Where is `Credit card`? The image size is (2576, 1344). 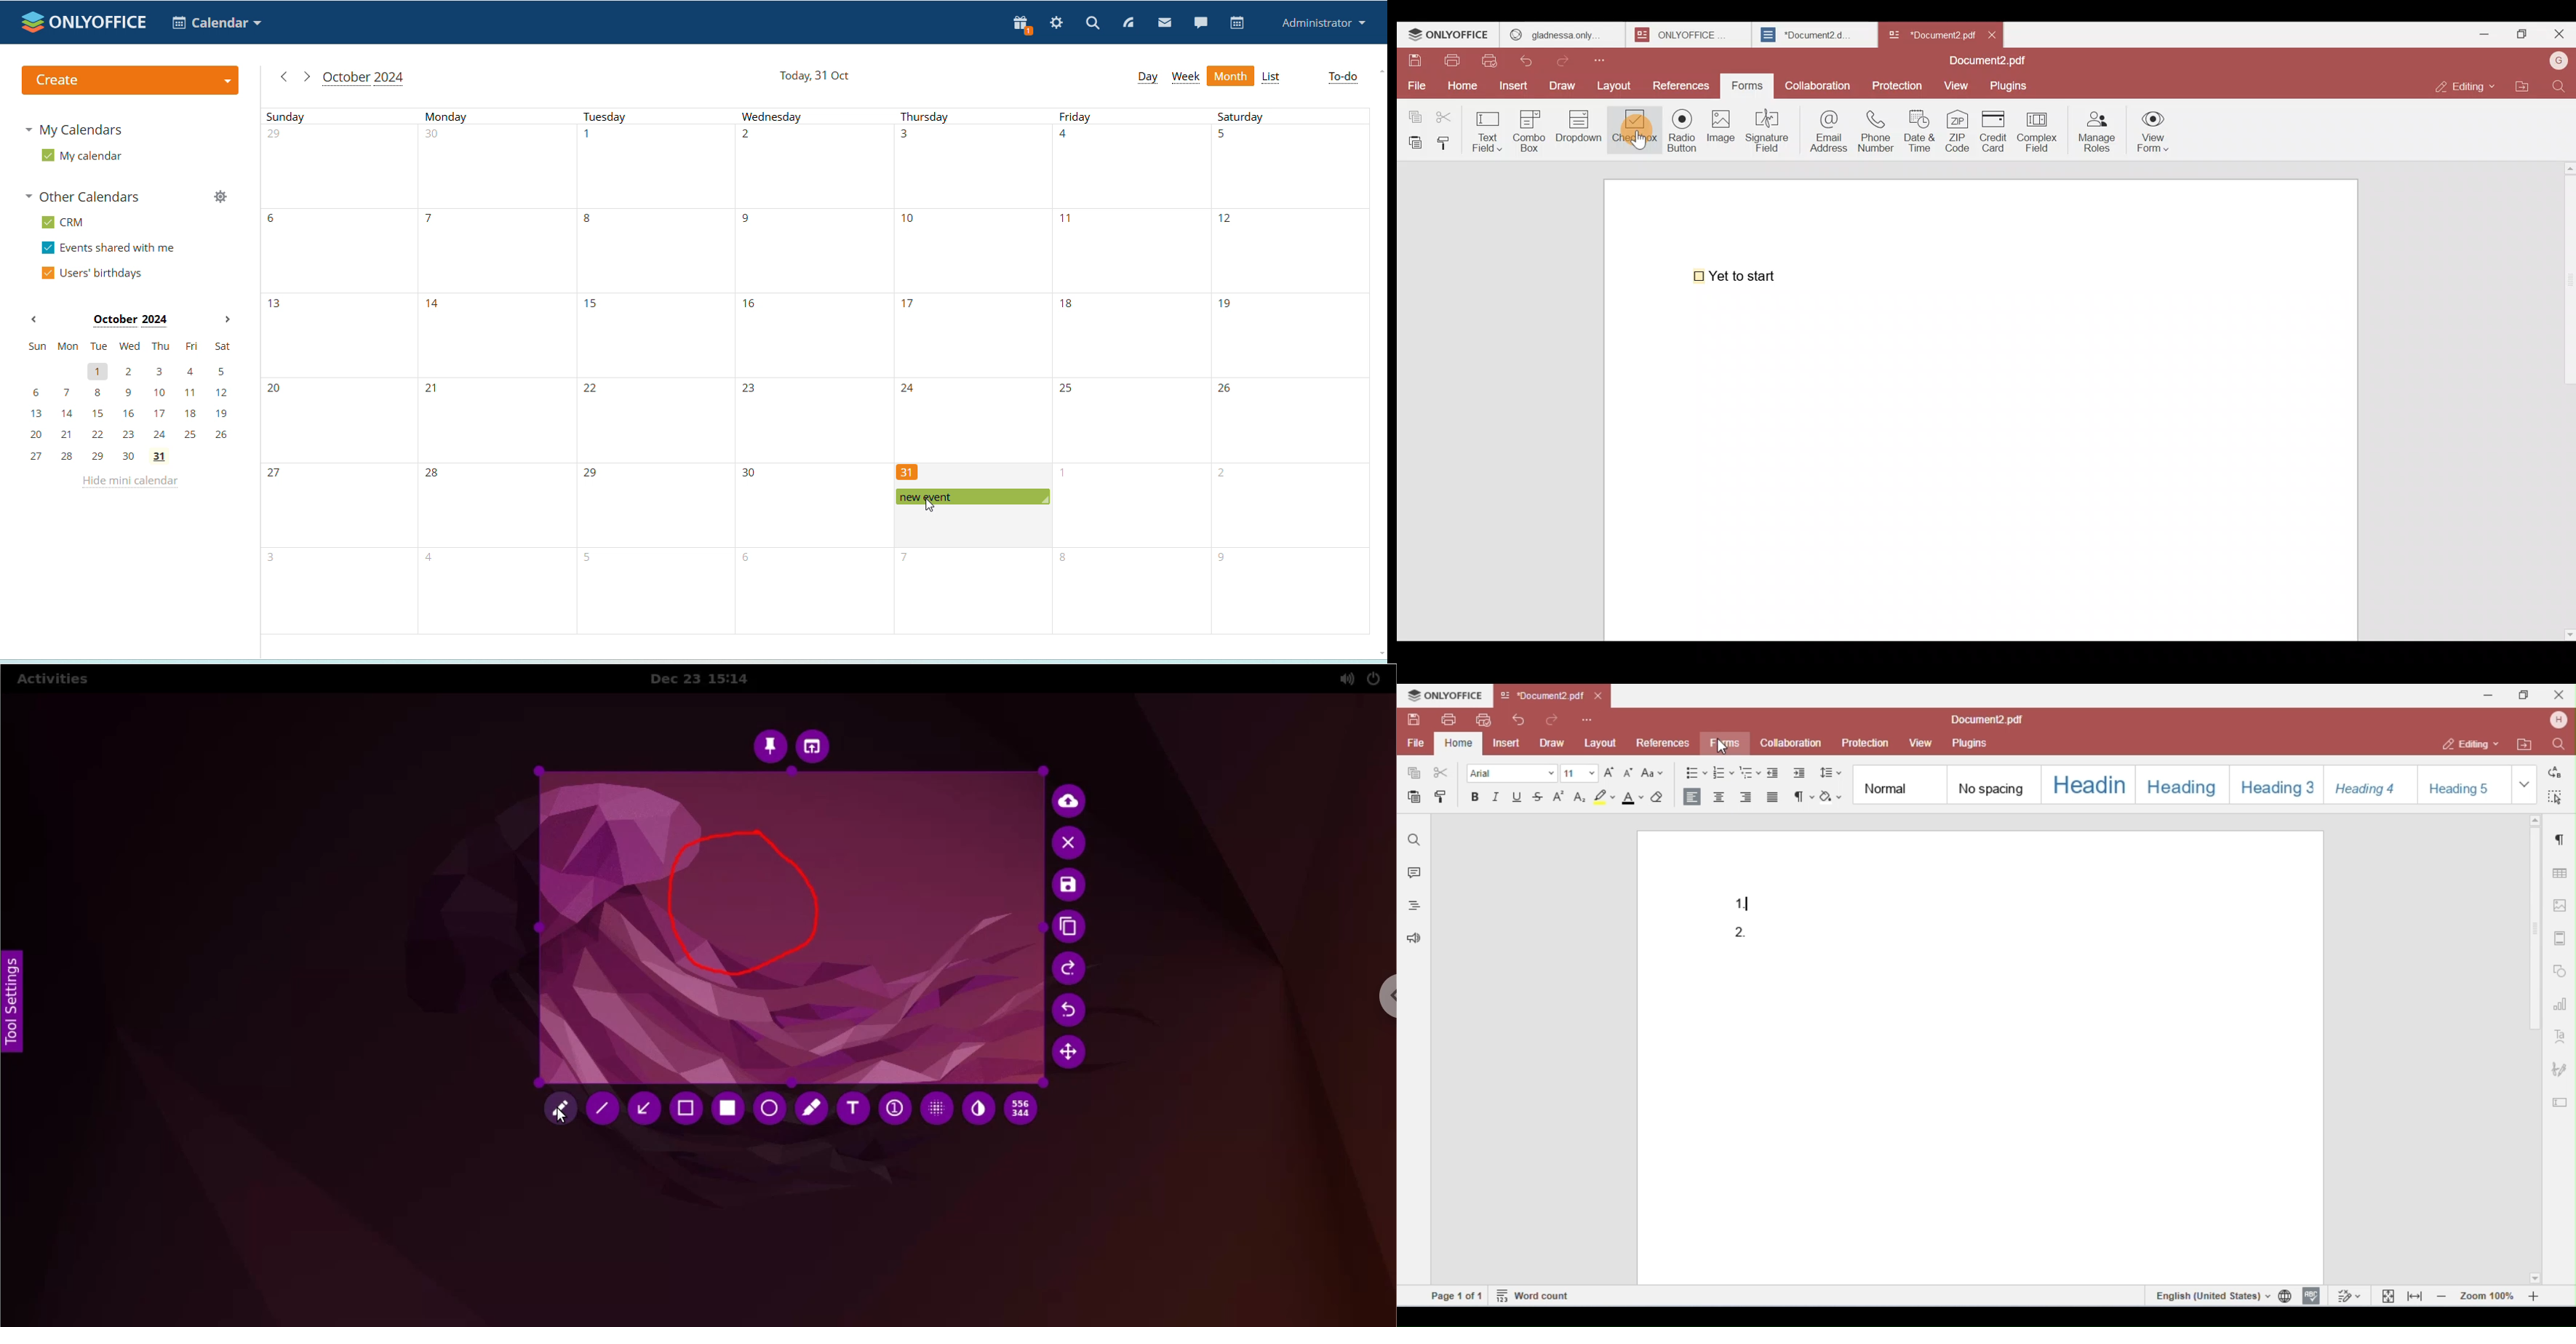
Credit card is located at coordinates (1991, 132).